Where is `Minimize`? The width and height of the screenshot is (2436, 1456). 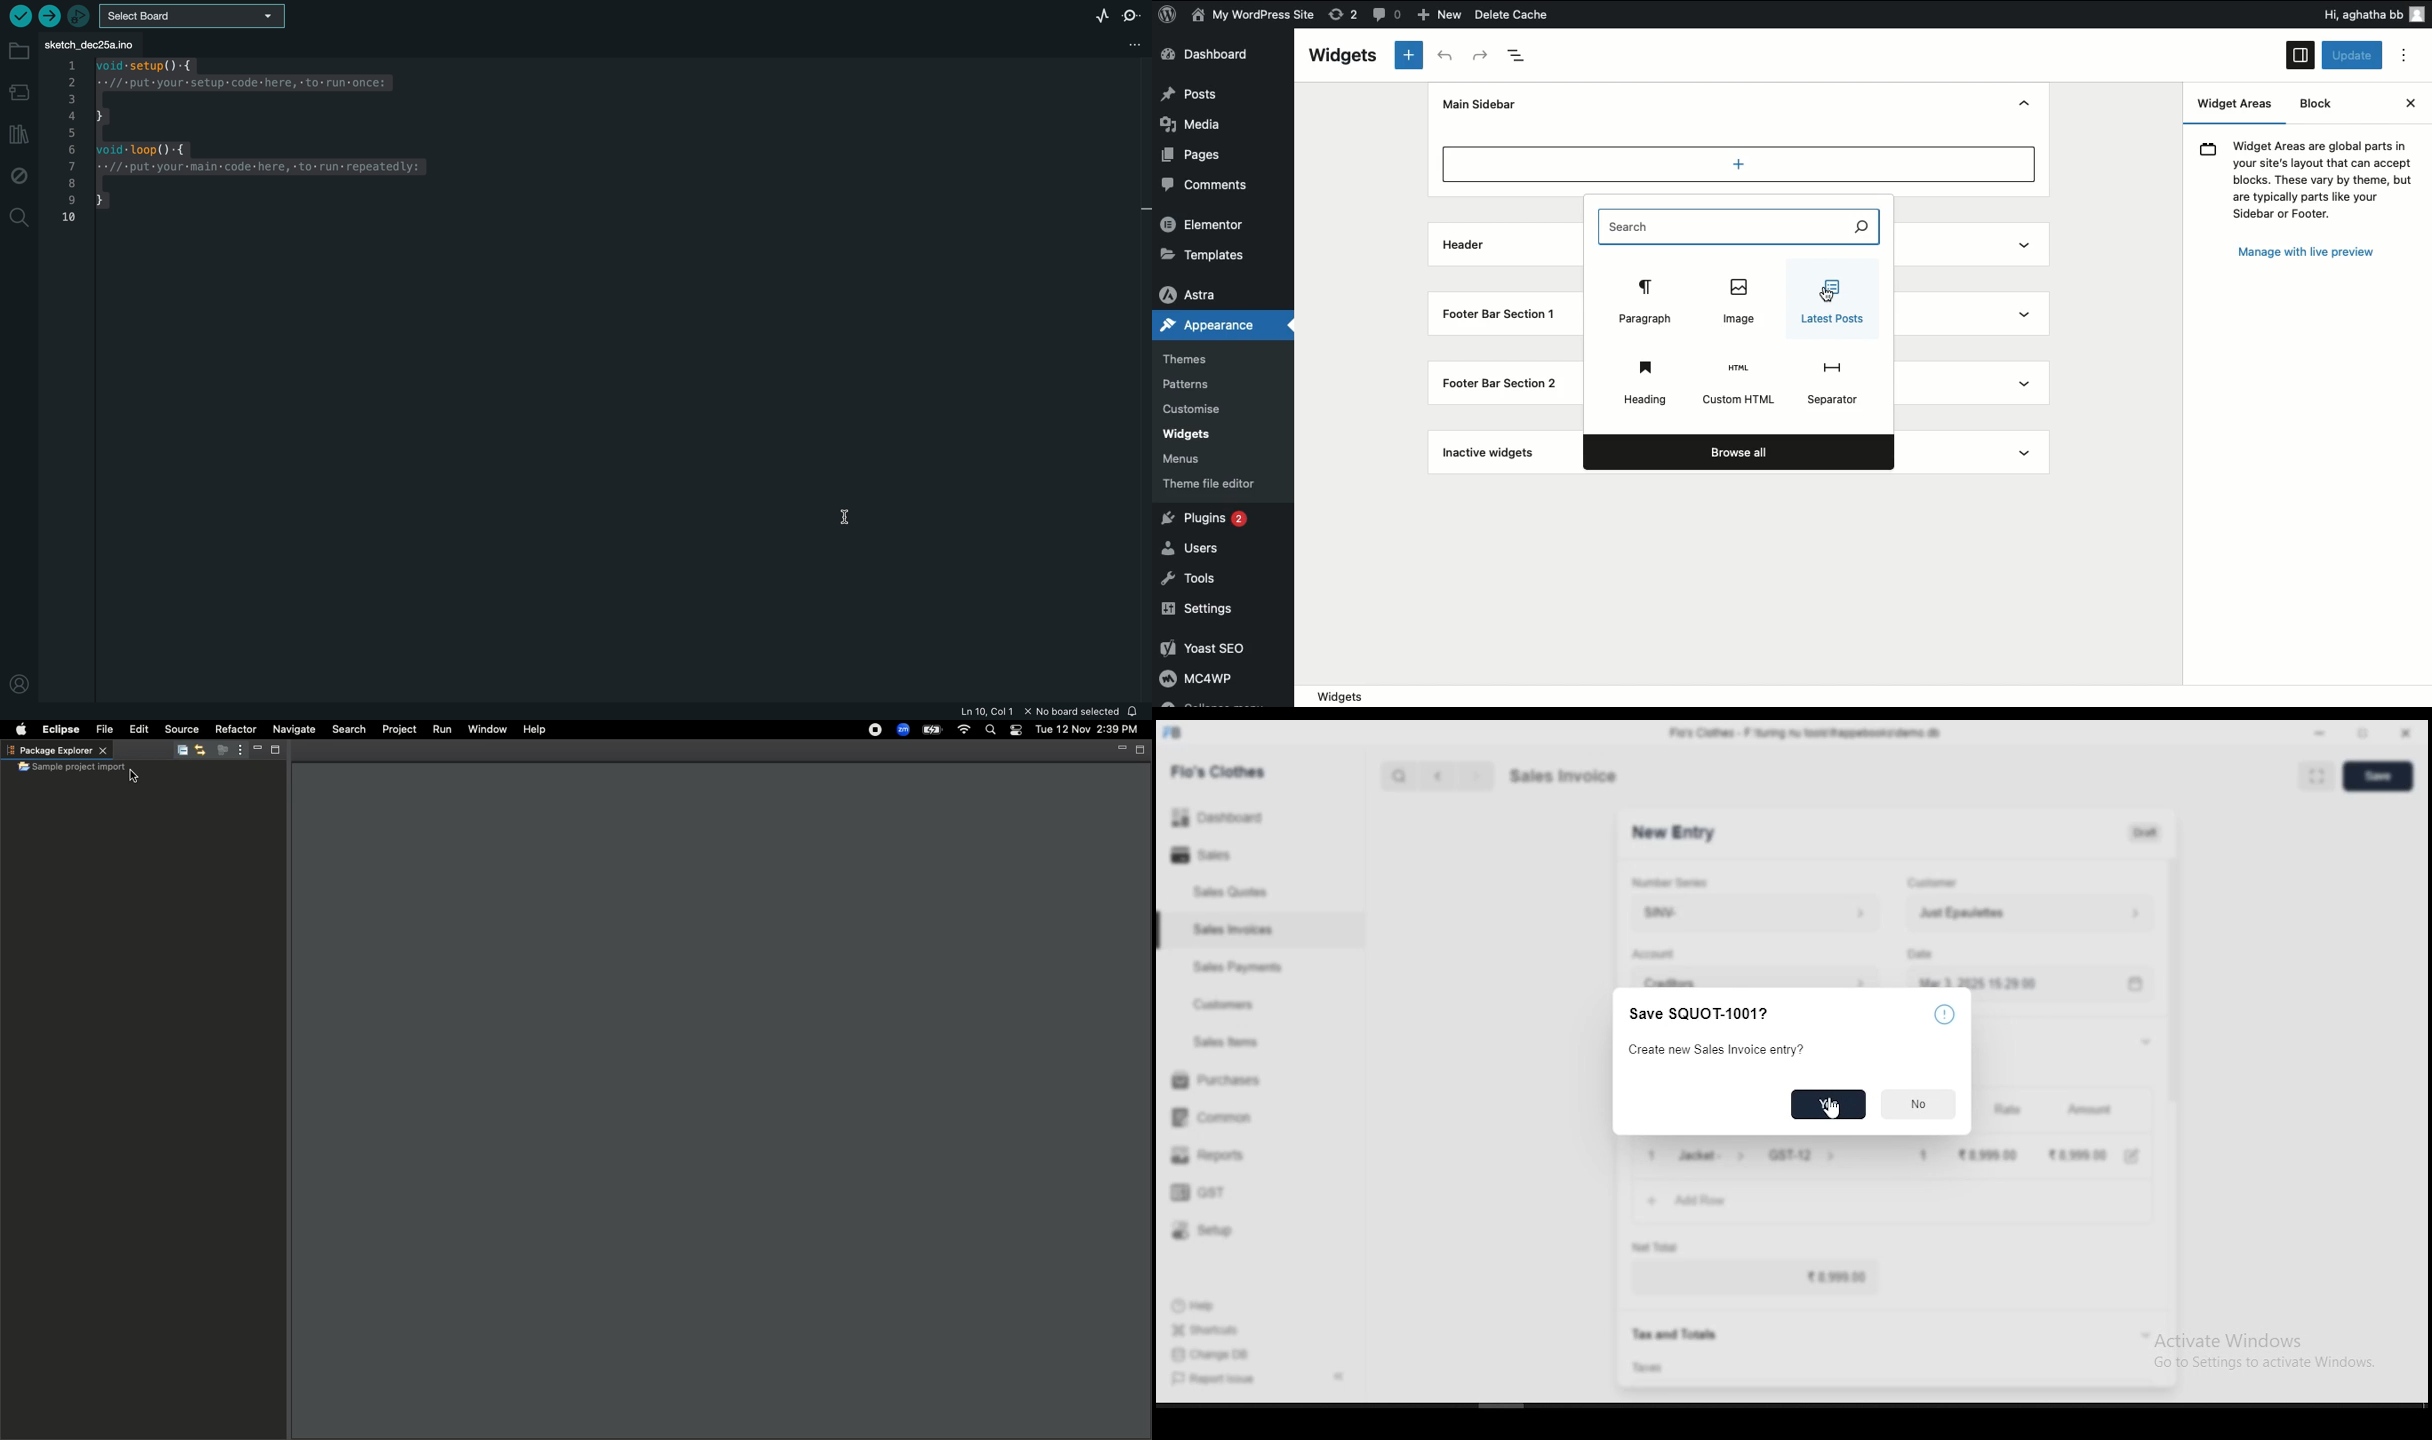
Minimize is located at coordinates (1120, 749).